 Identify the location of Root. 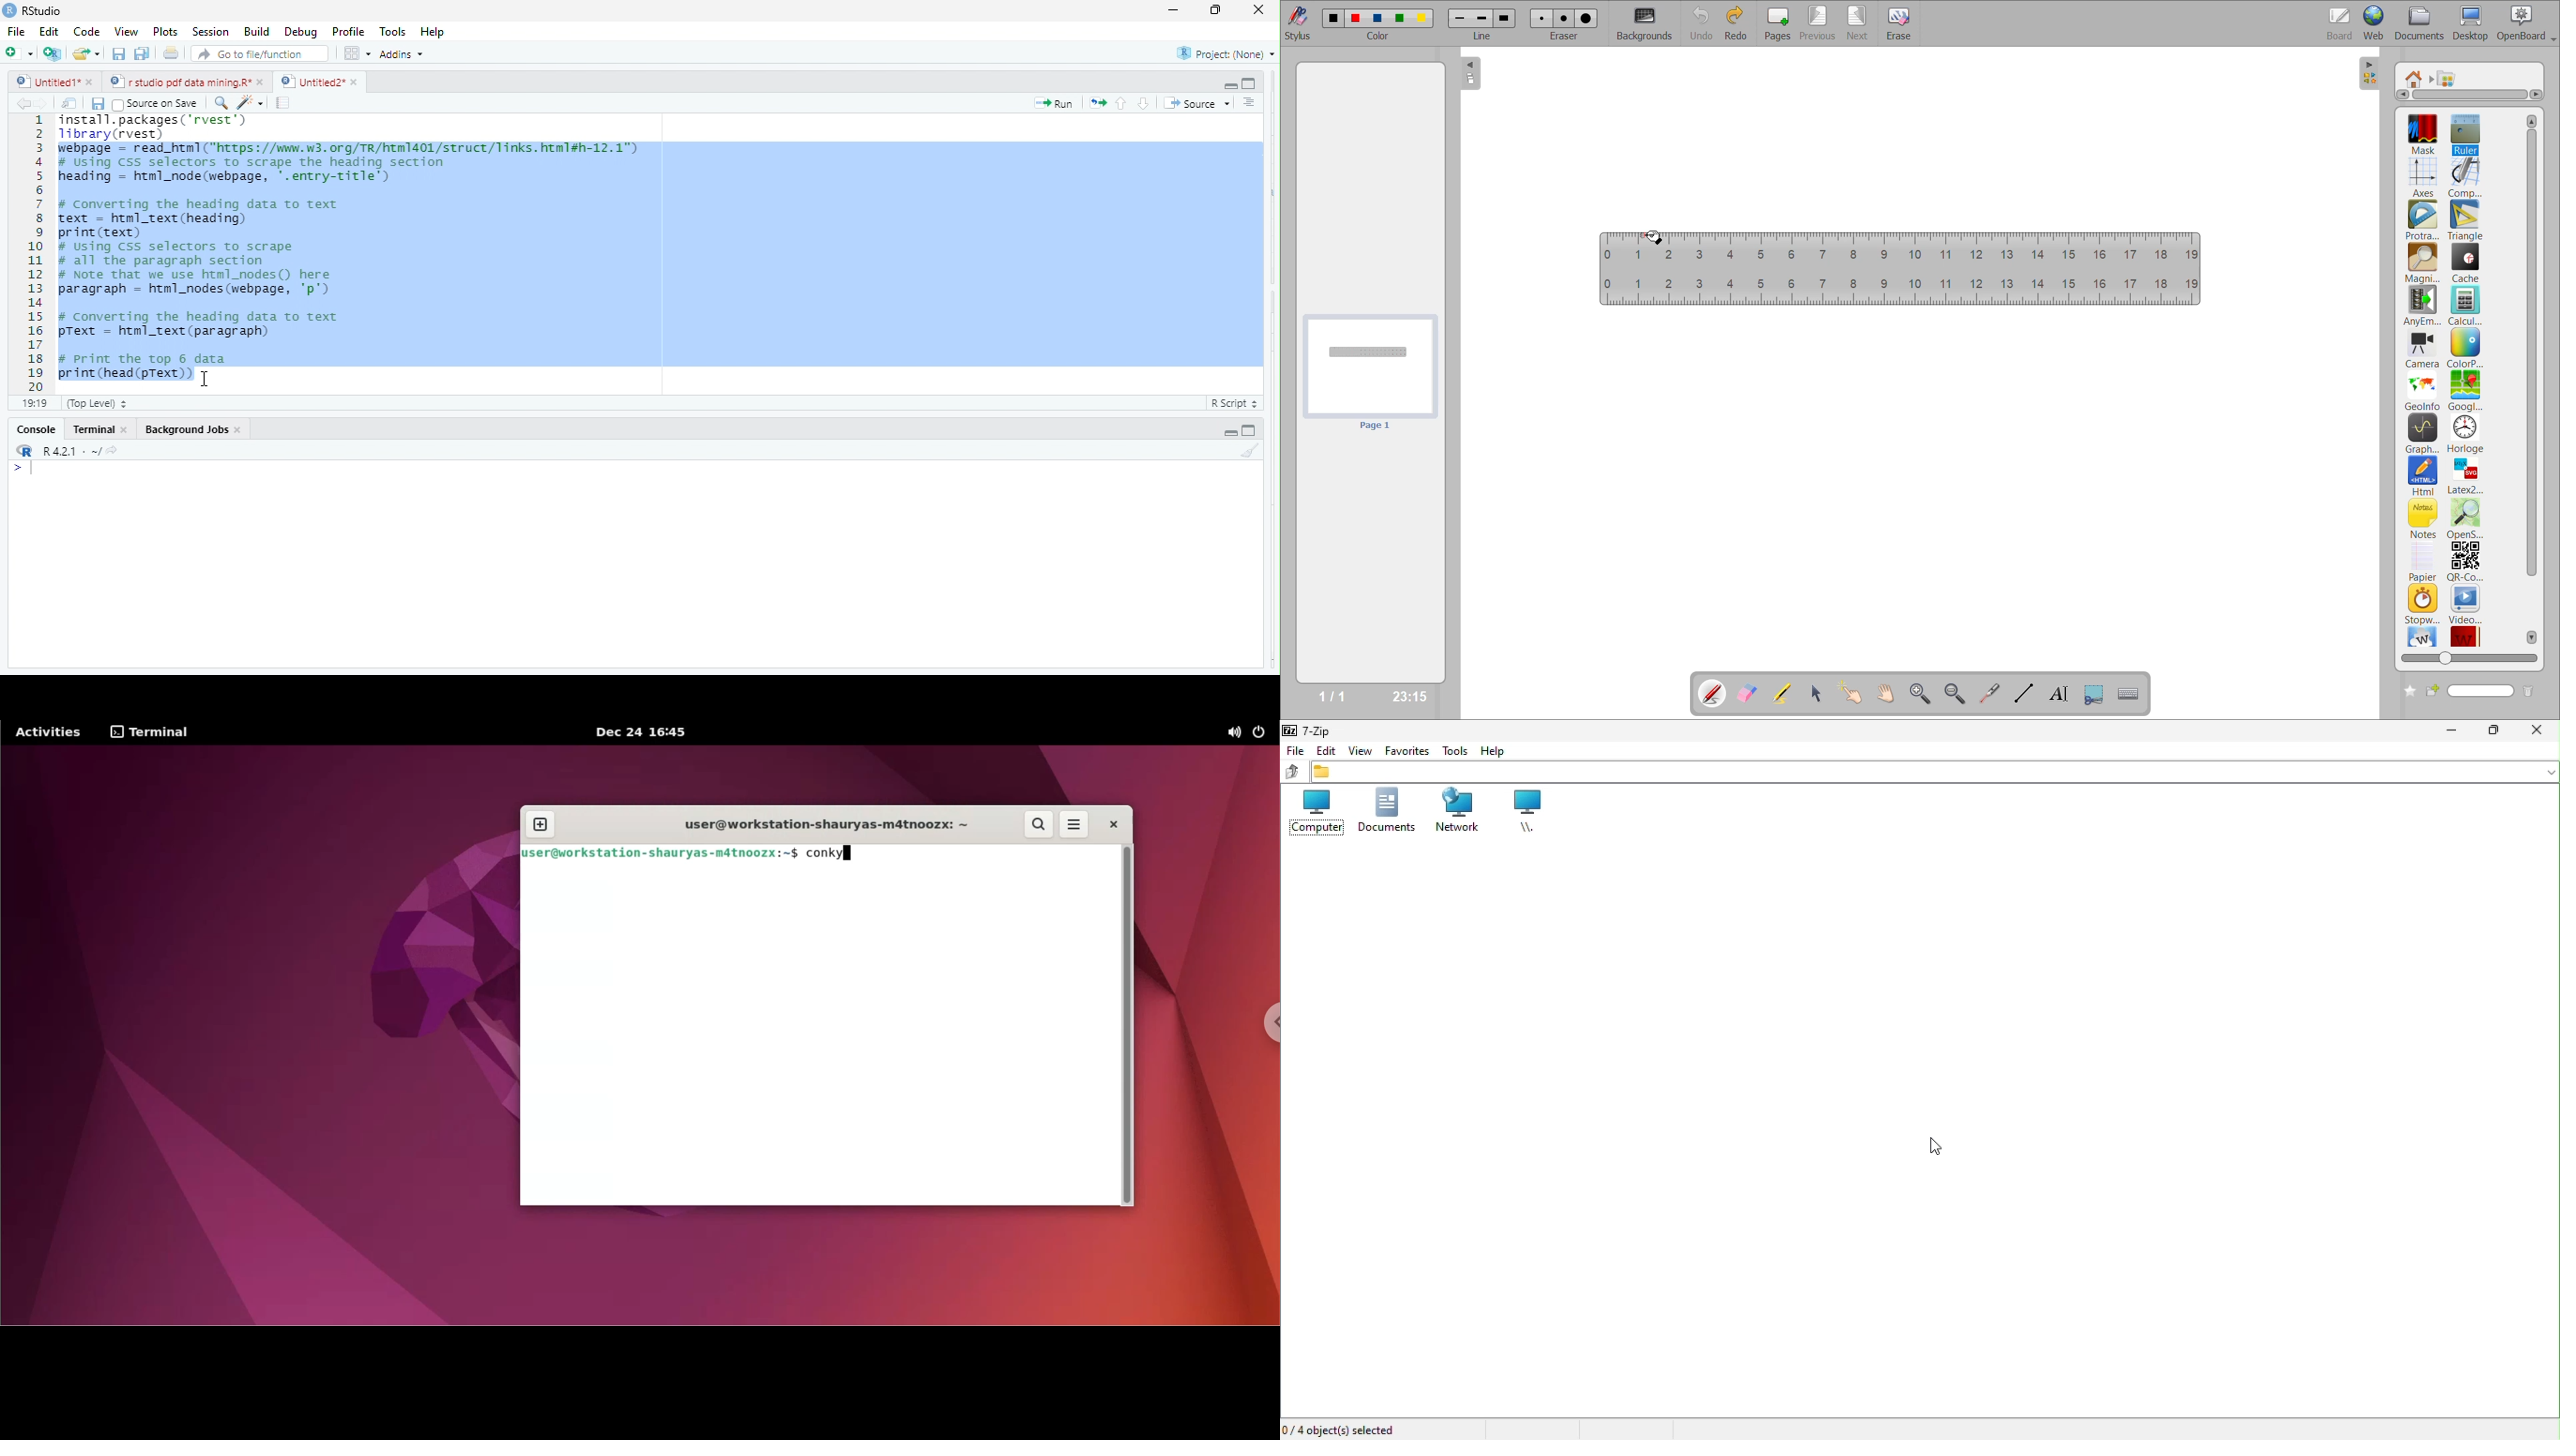
(1523, 811).